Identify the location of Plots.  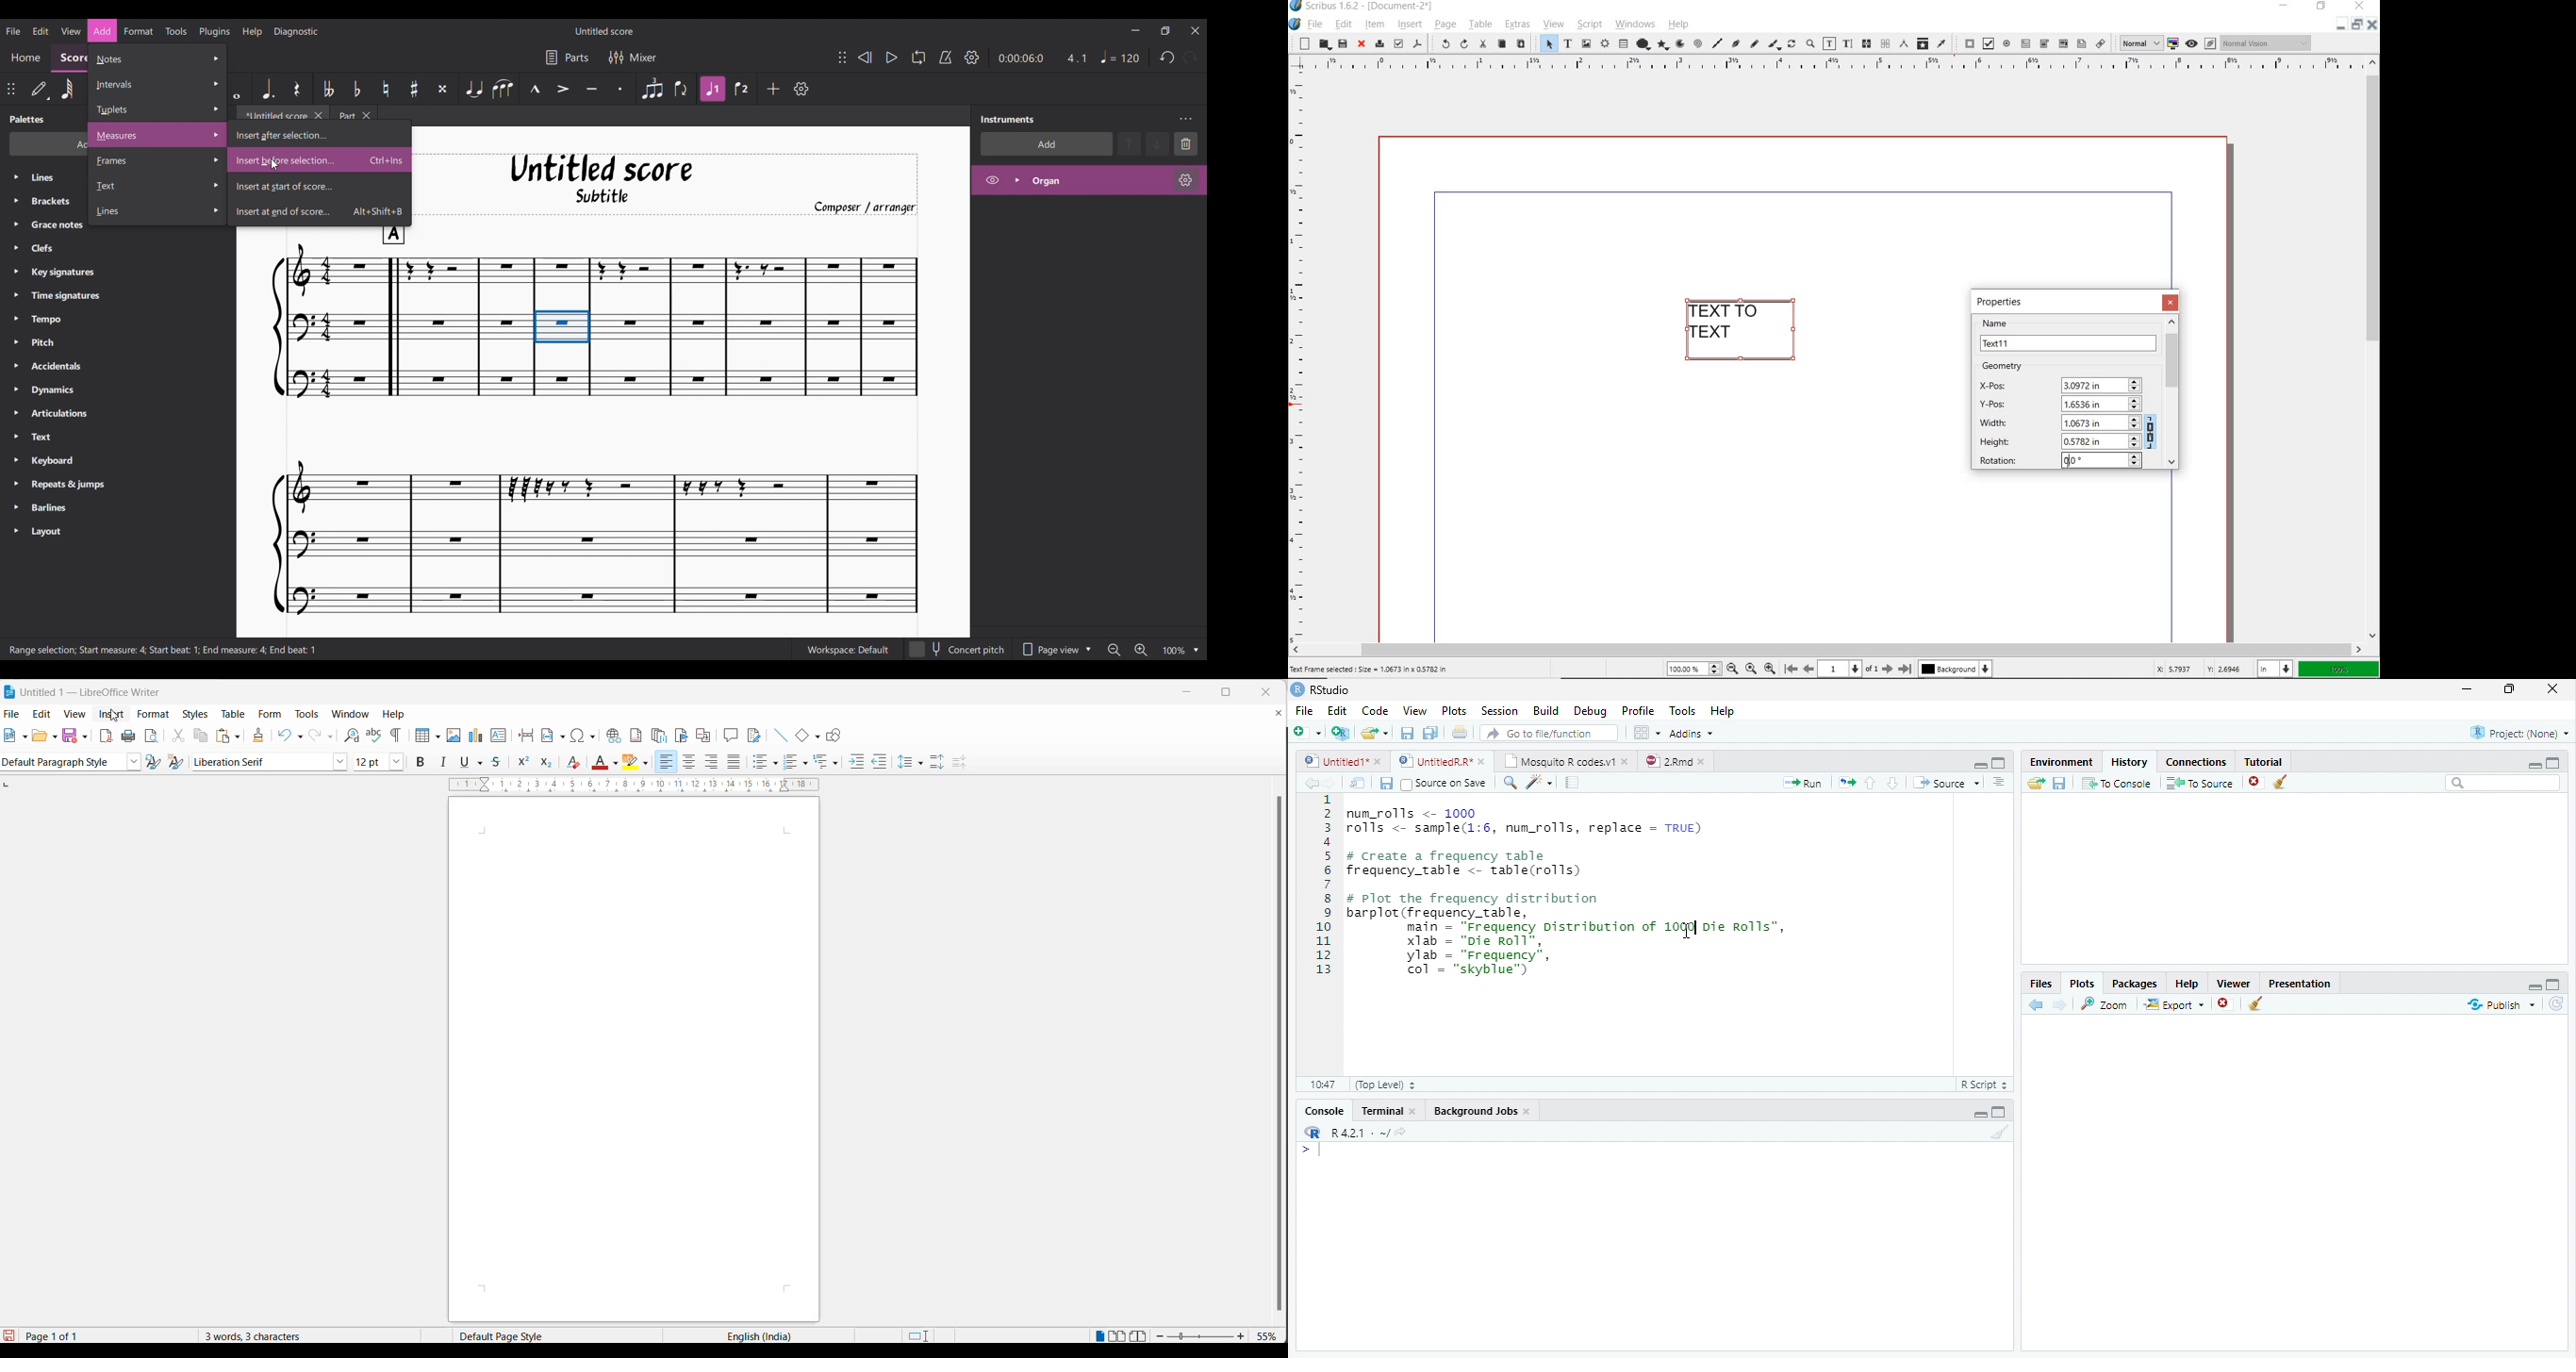
(2083, 982).